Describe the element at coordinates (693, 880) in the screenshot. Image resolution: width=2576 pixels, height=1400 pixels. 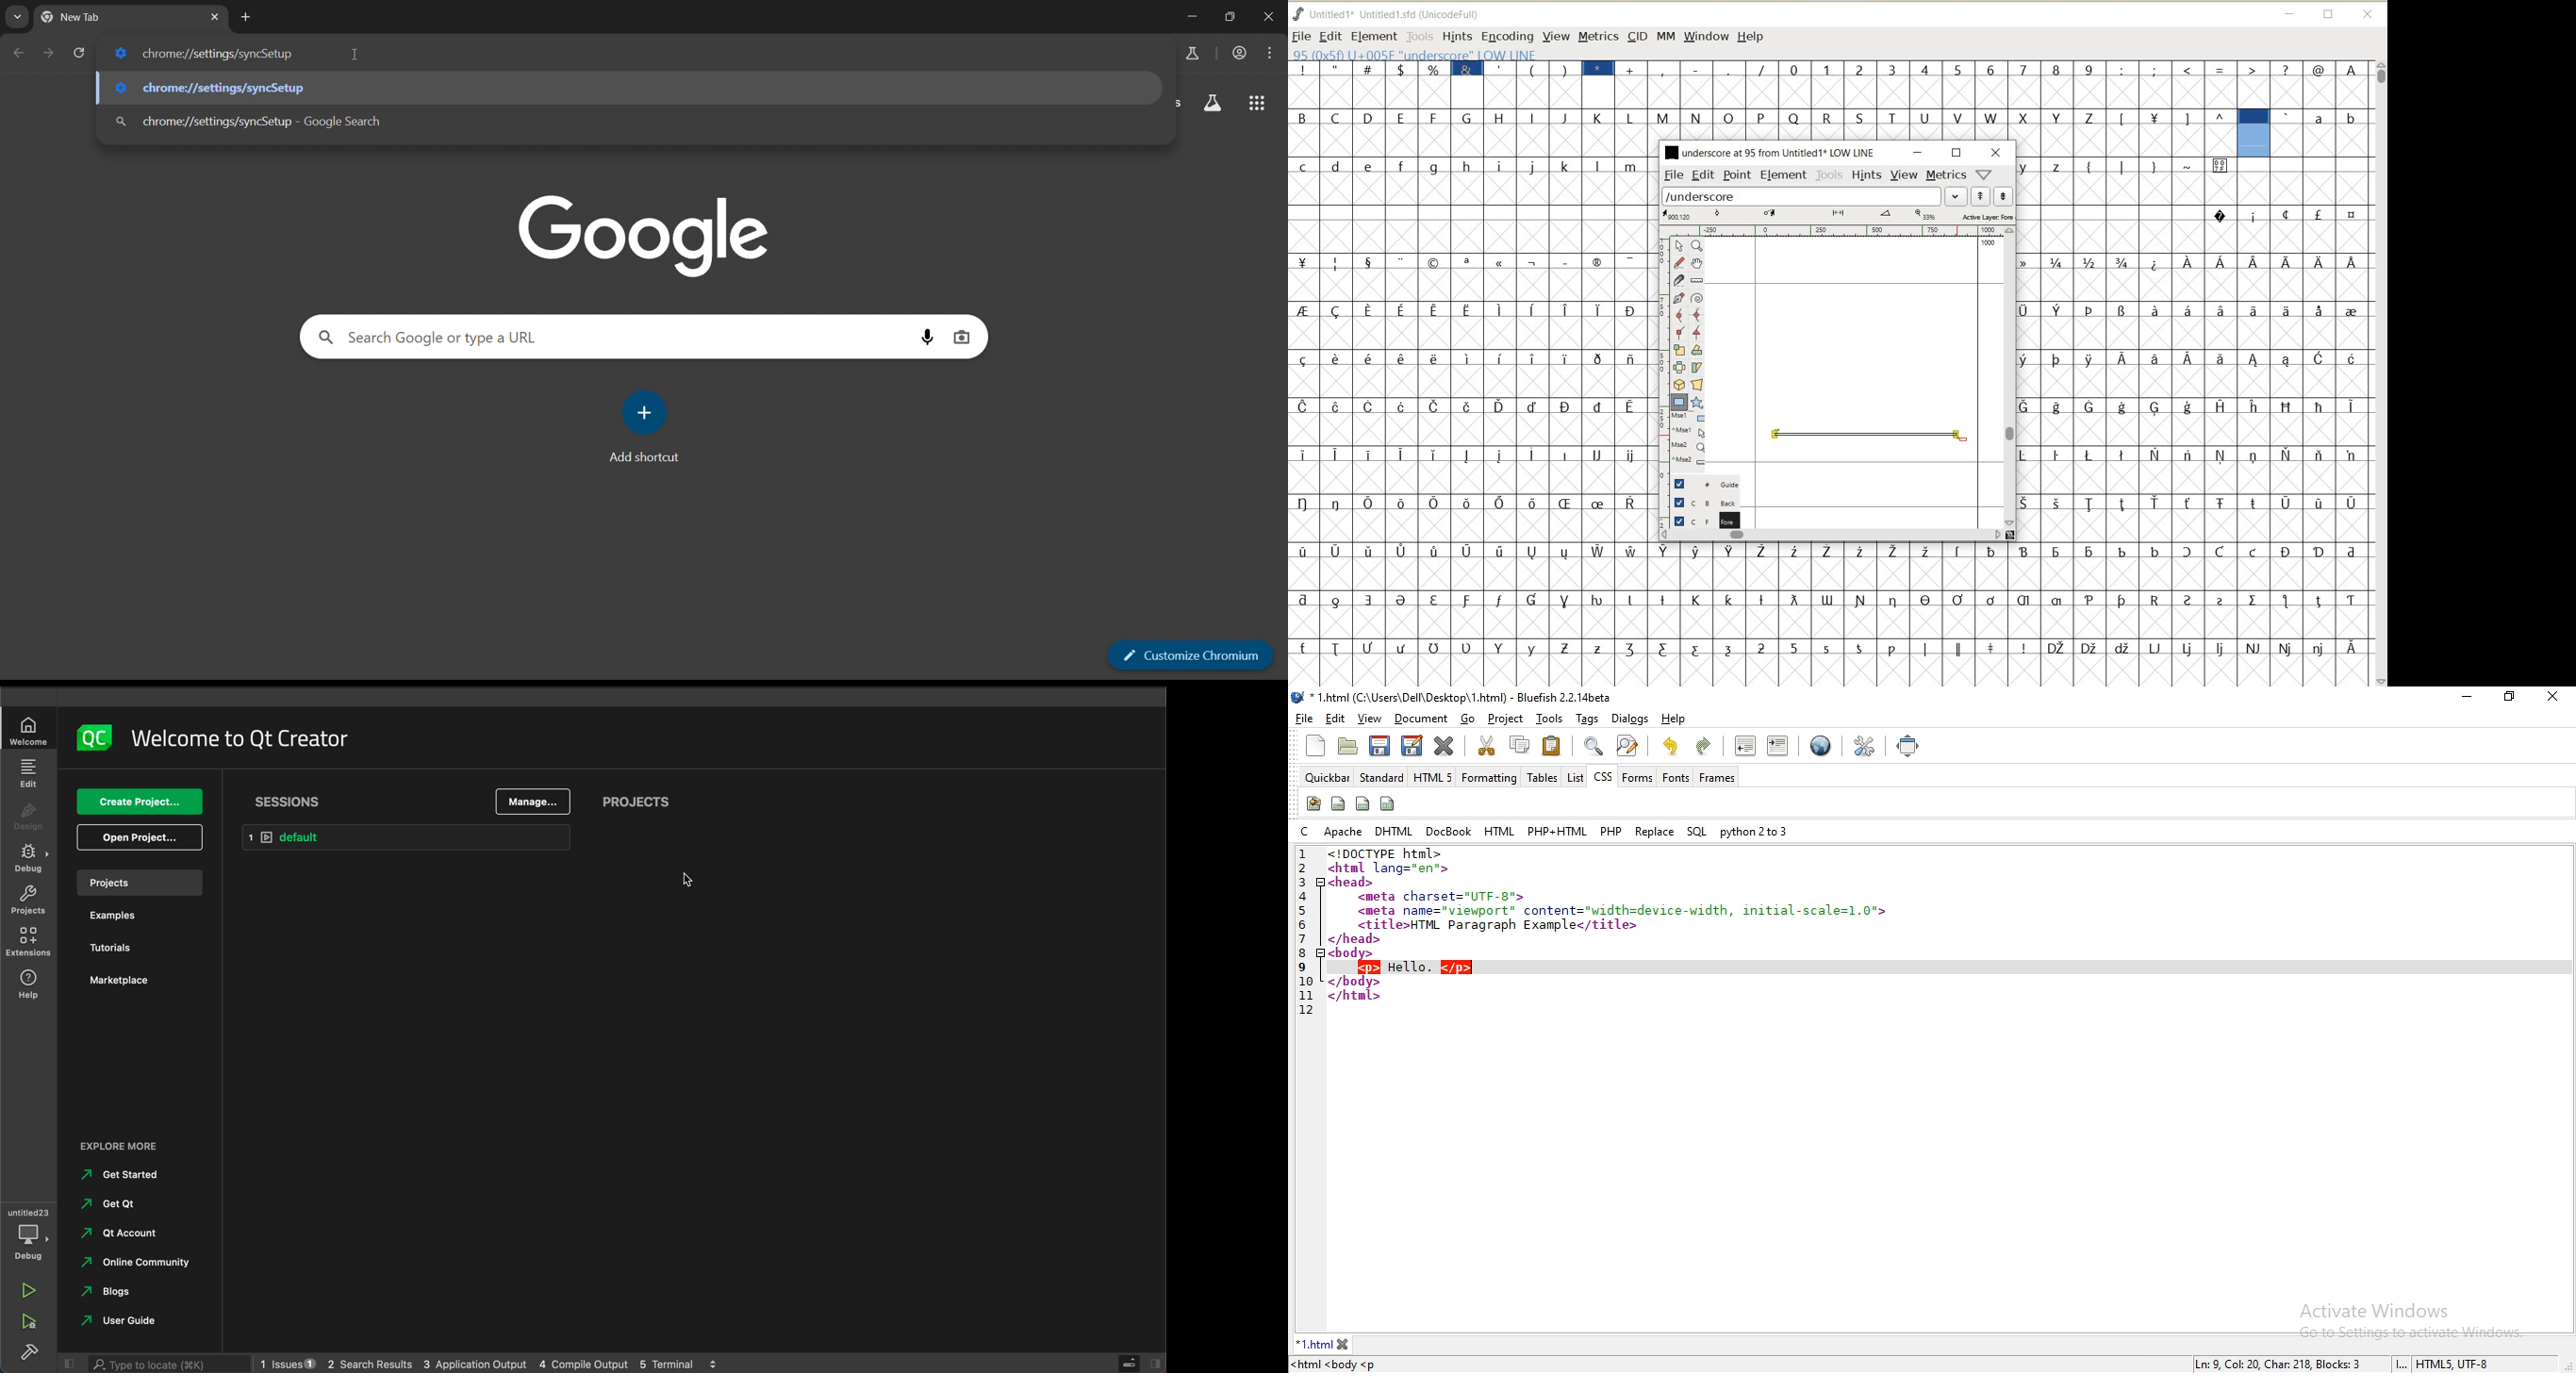
I see `cursor` at that location.